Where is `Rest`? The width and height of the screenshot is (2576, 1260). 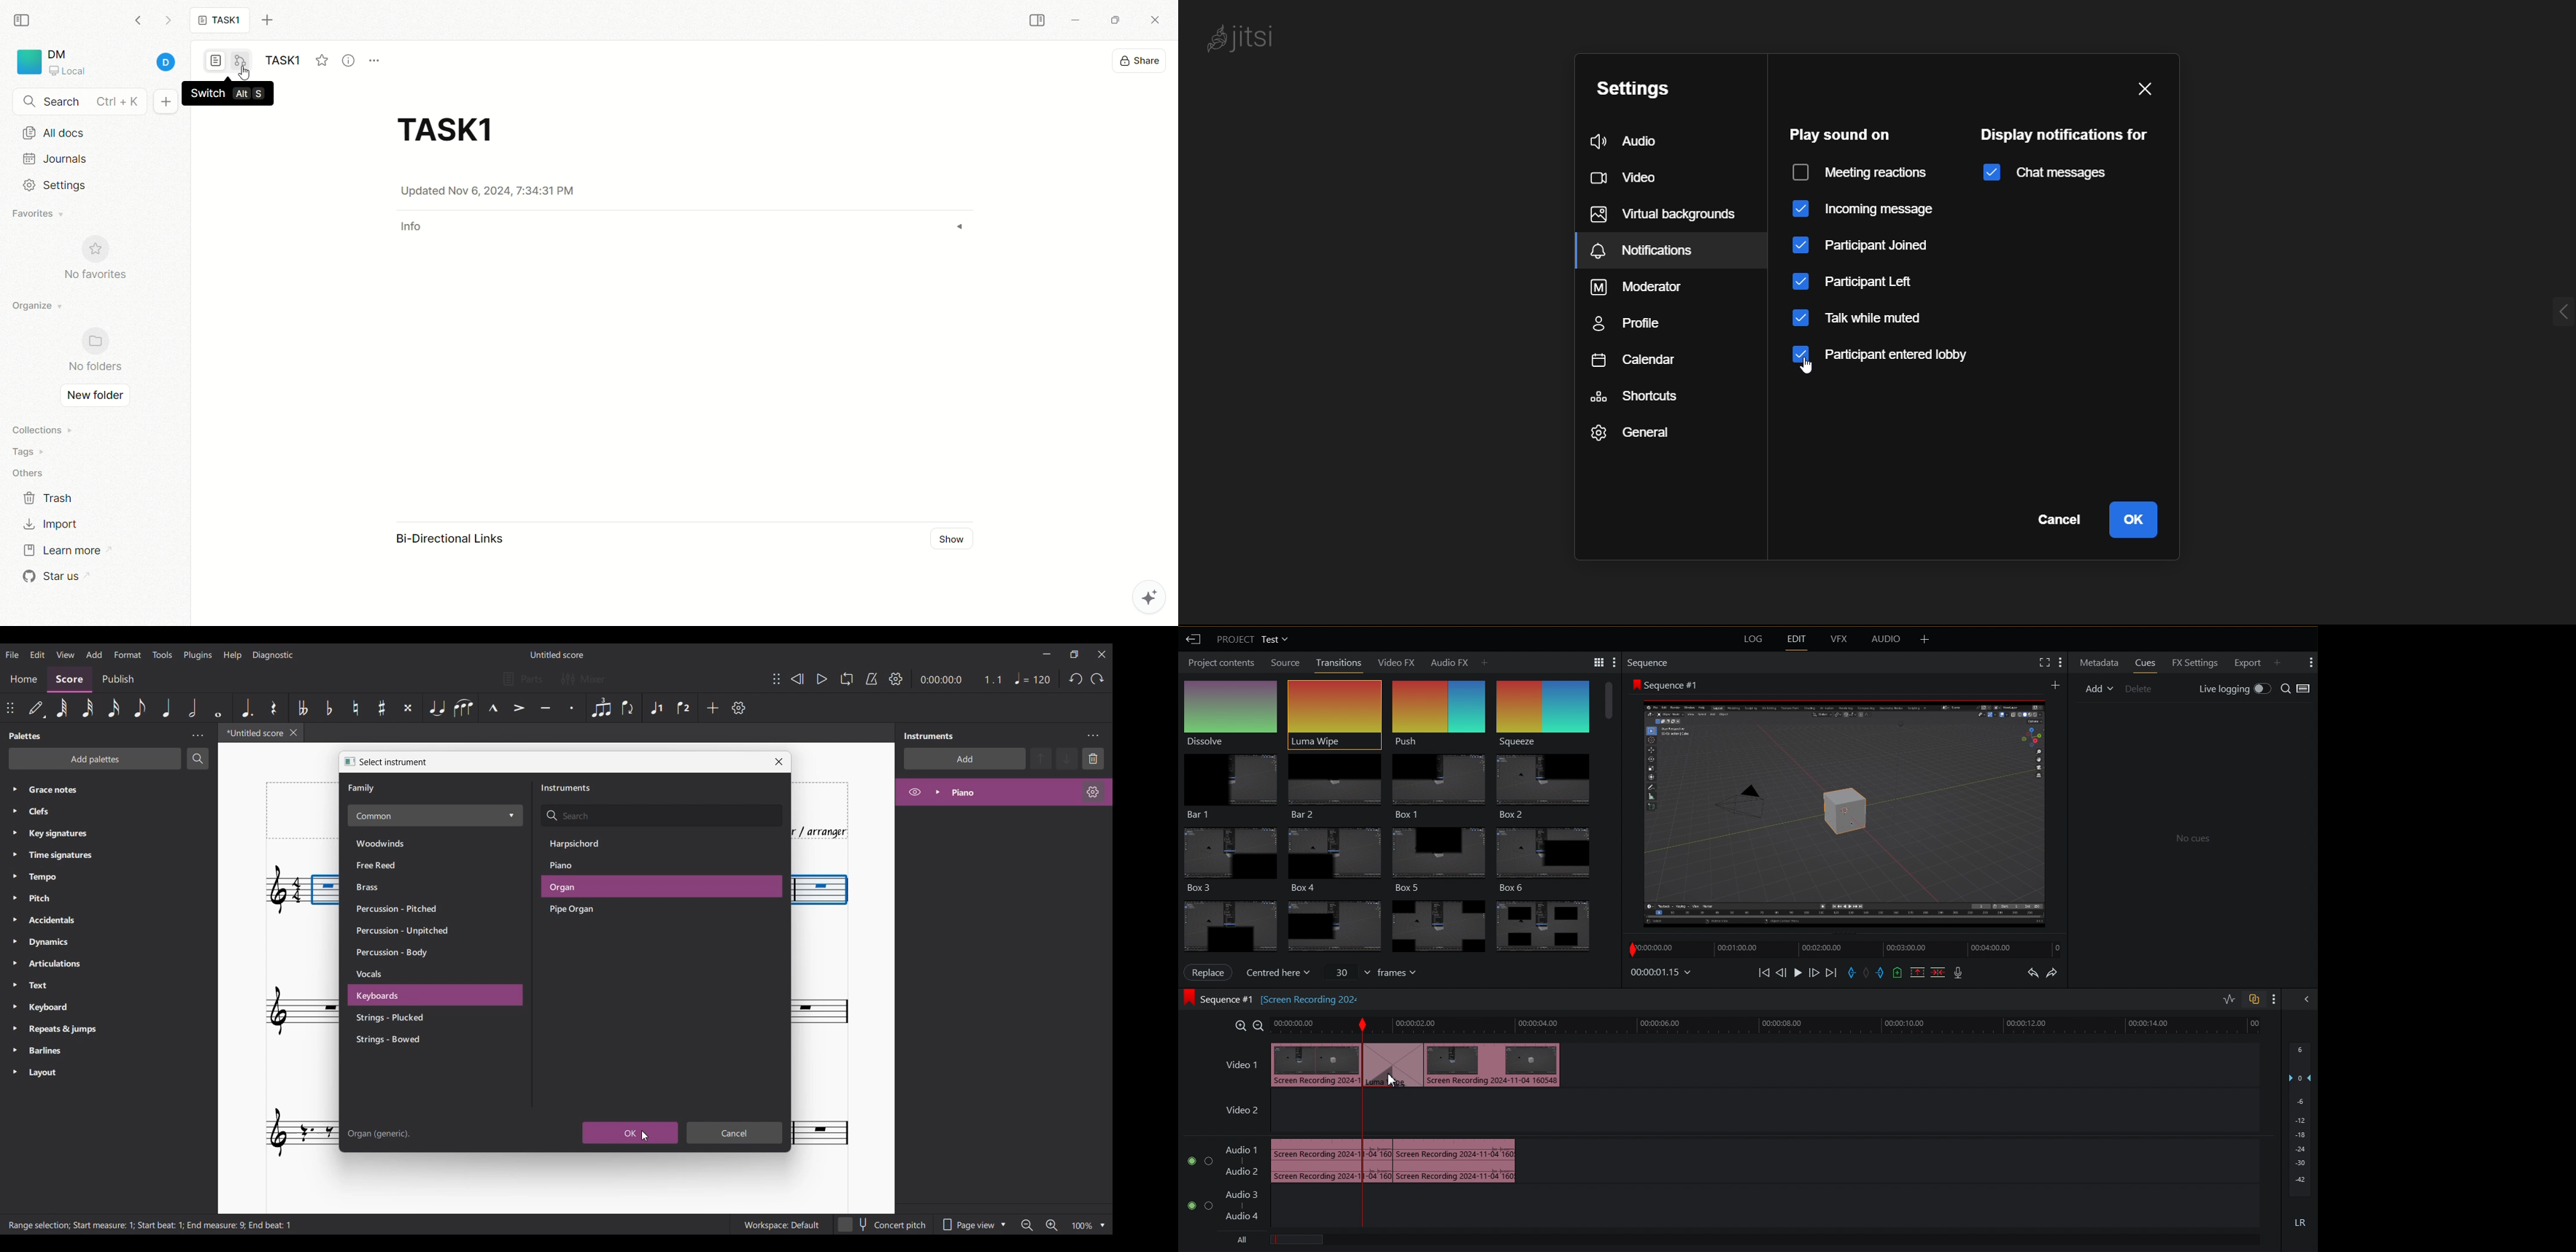 Rest is located at coordinates (274, 708).